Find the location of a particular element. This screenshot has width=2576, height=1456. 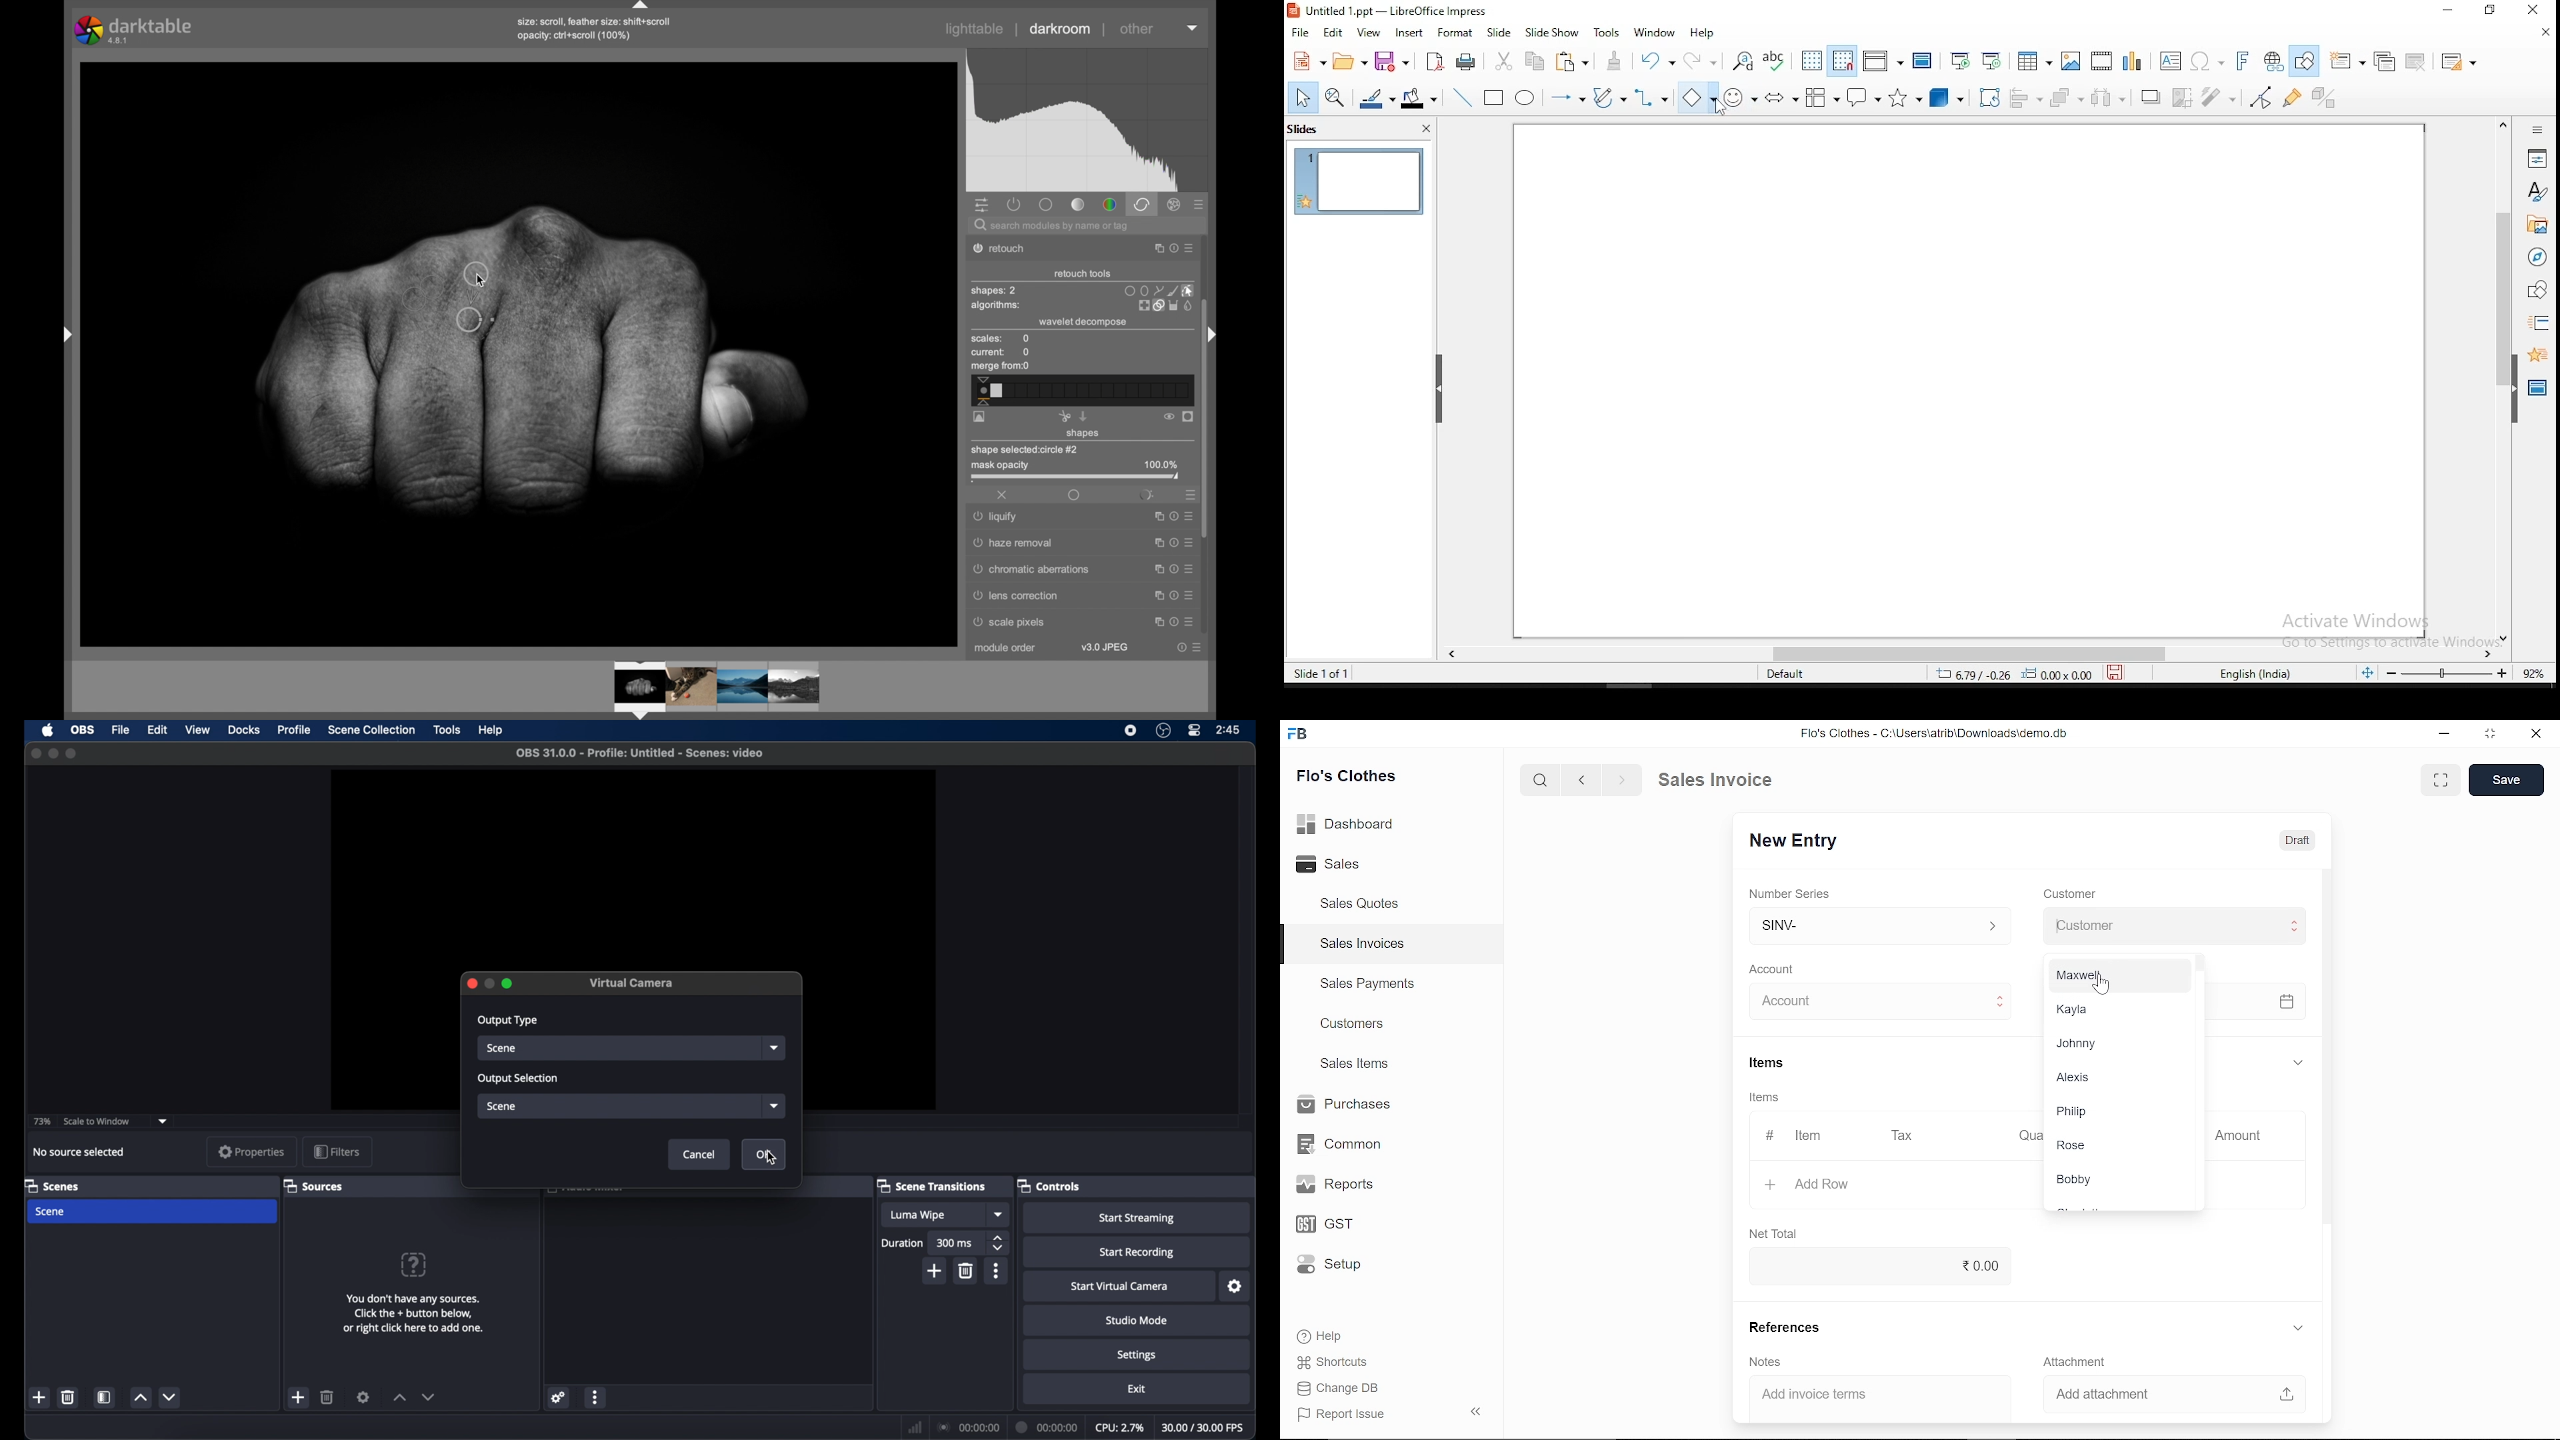

file name is located at coordinates (641, 752).